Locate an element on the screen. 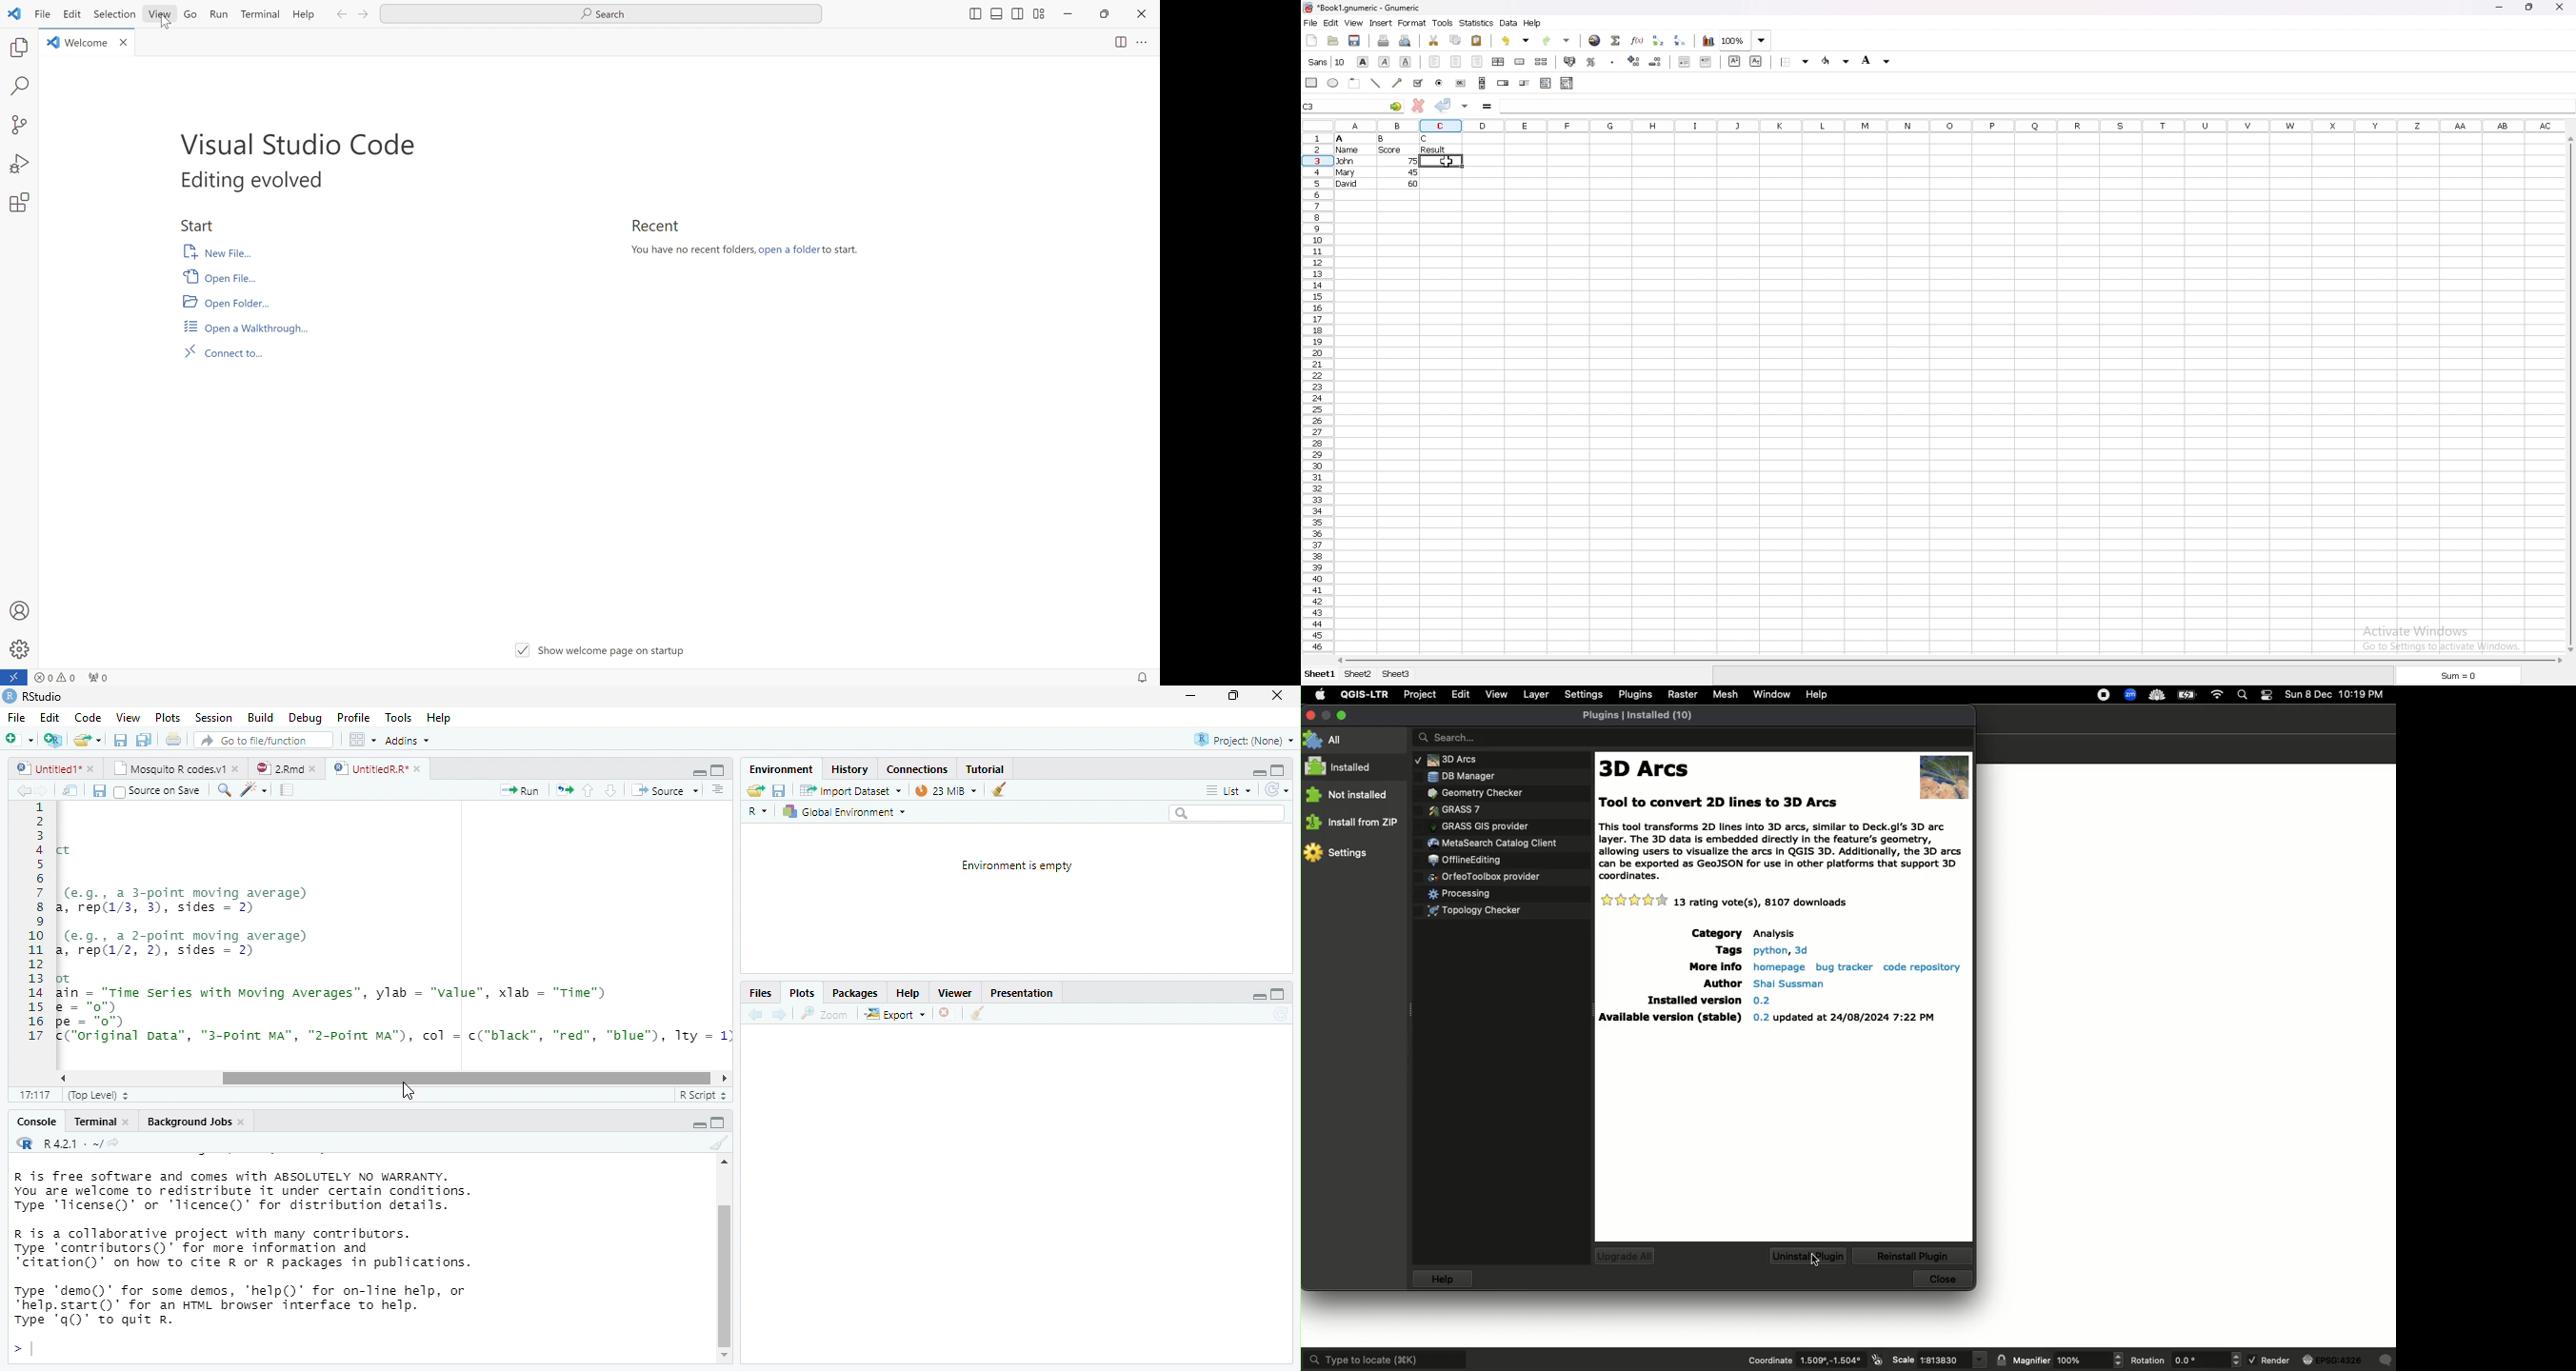 The height and width of the screenshot is (1372, 2576). recent is located at coordinates (658, 226).